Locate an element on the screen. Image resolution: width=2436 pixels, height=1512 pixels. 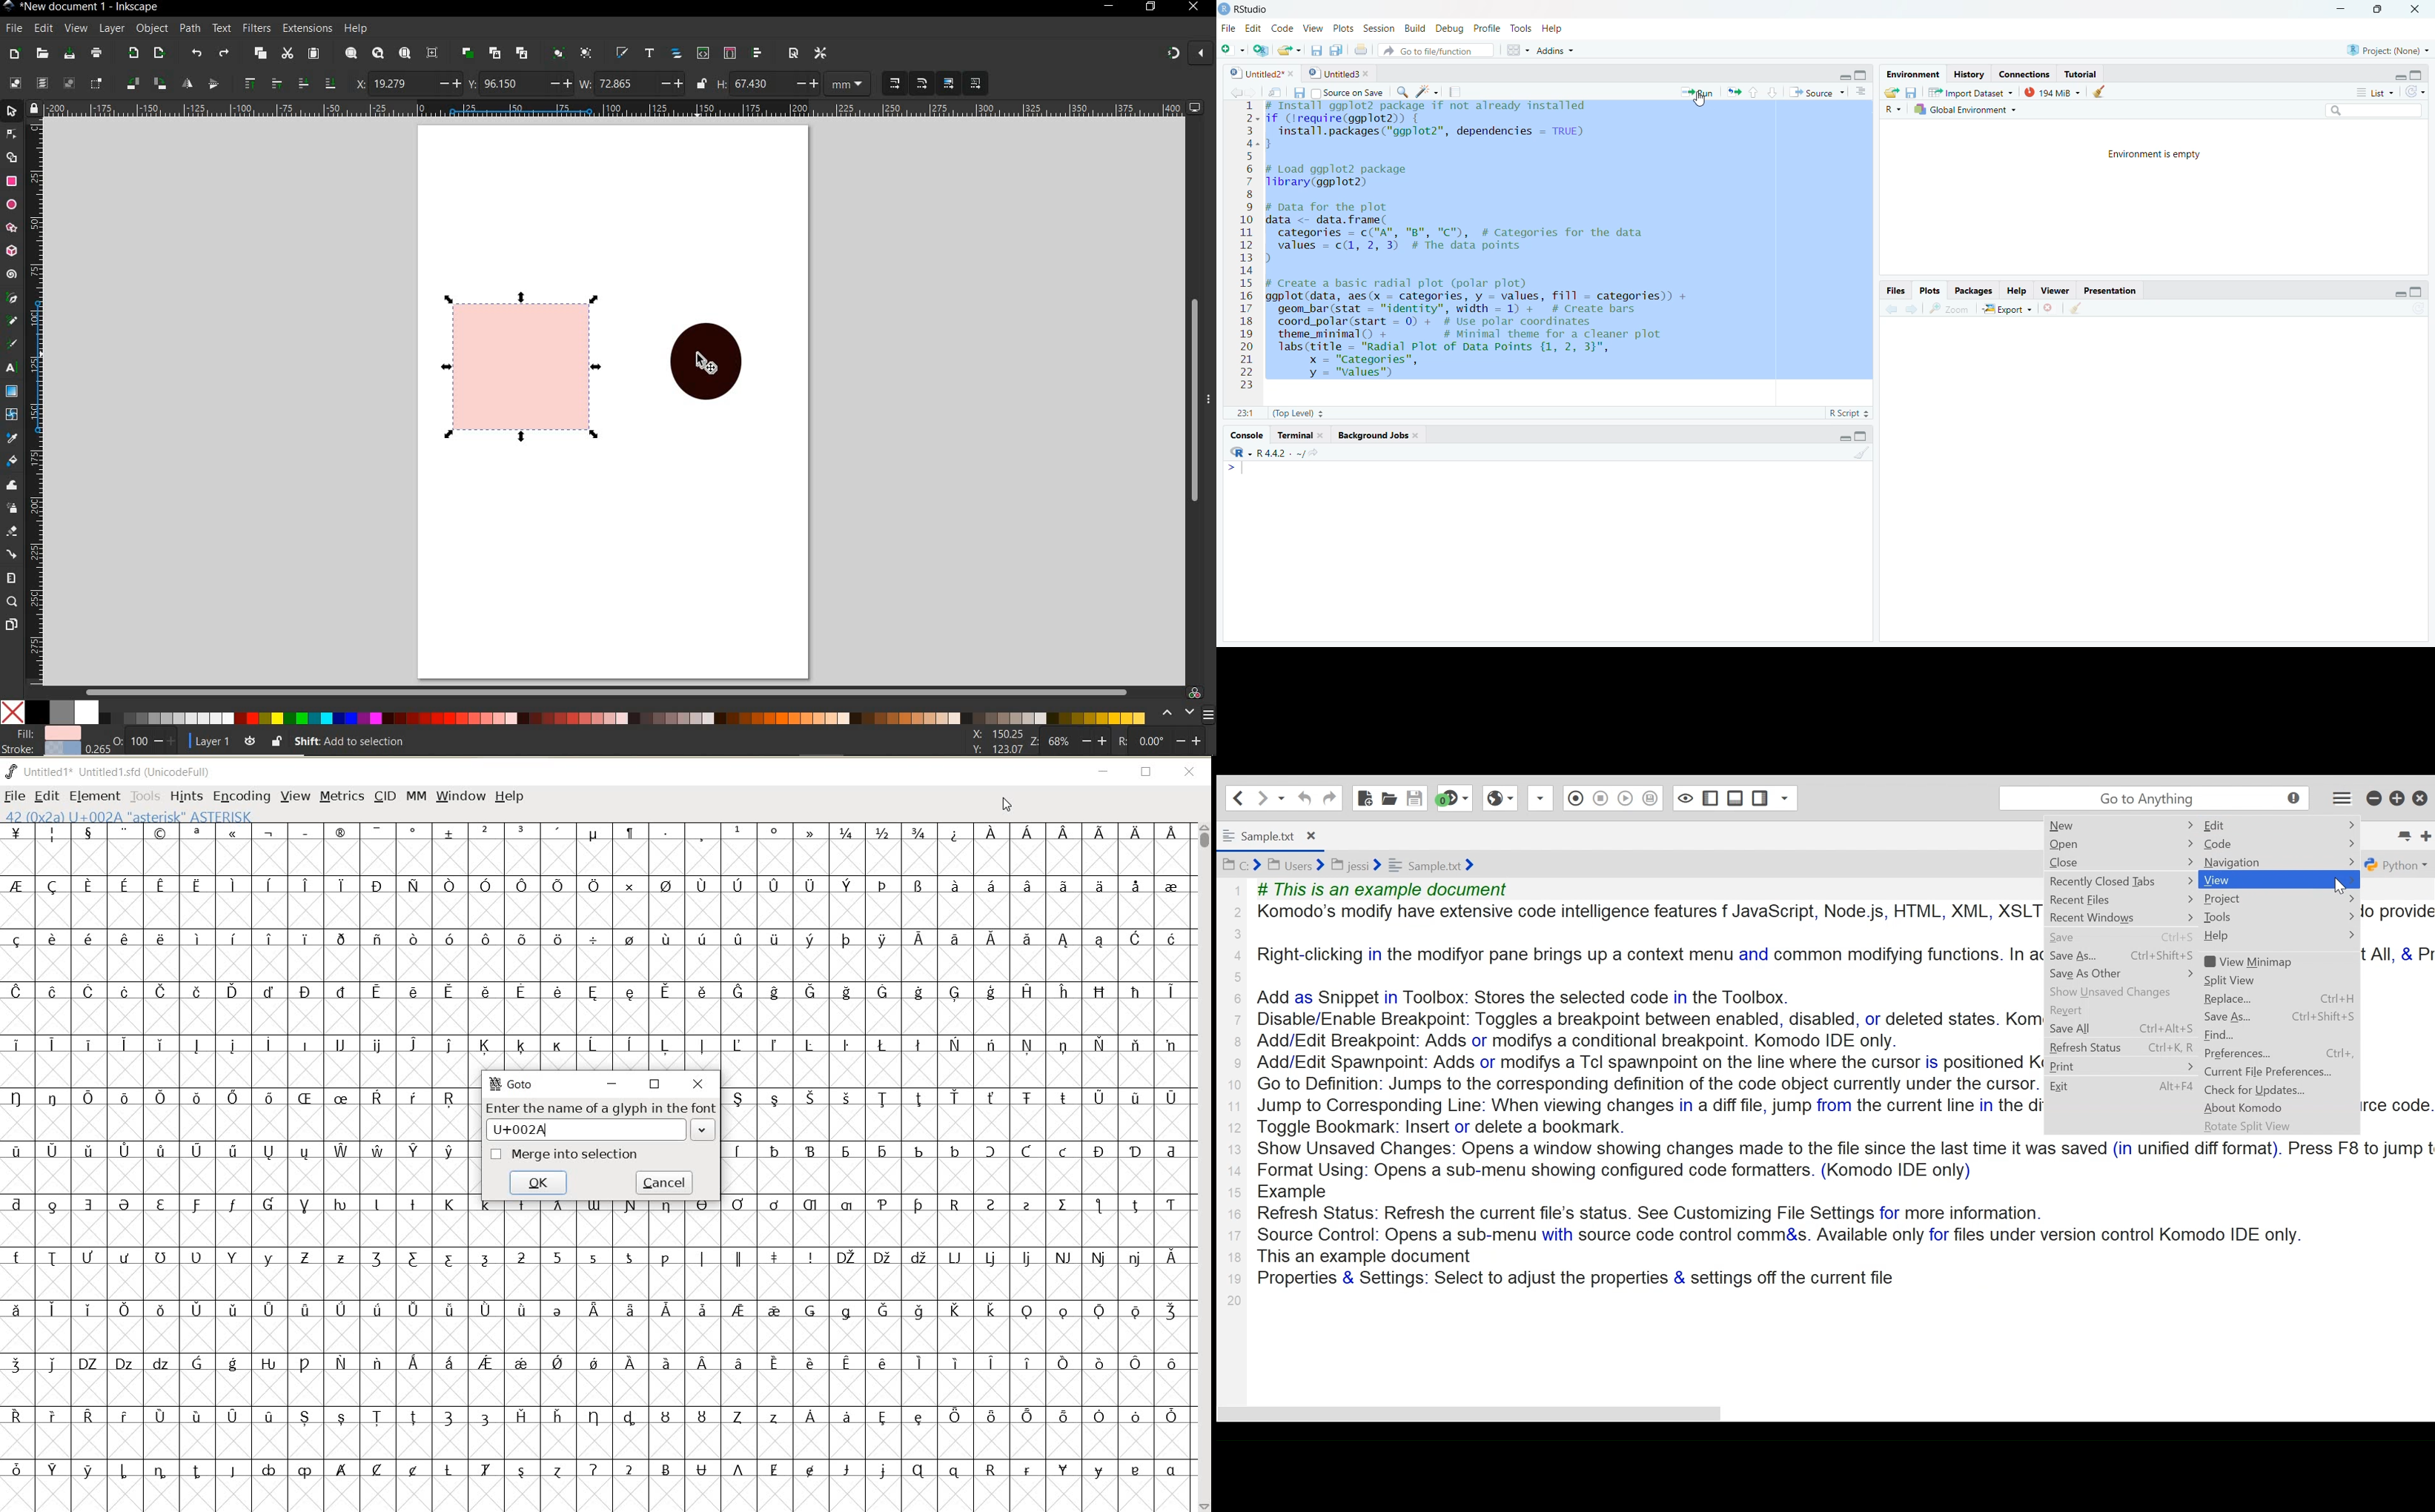
Console is located at coordinates (1243, 436).